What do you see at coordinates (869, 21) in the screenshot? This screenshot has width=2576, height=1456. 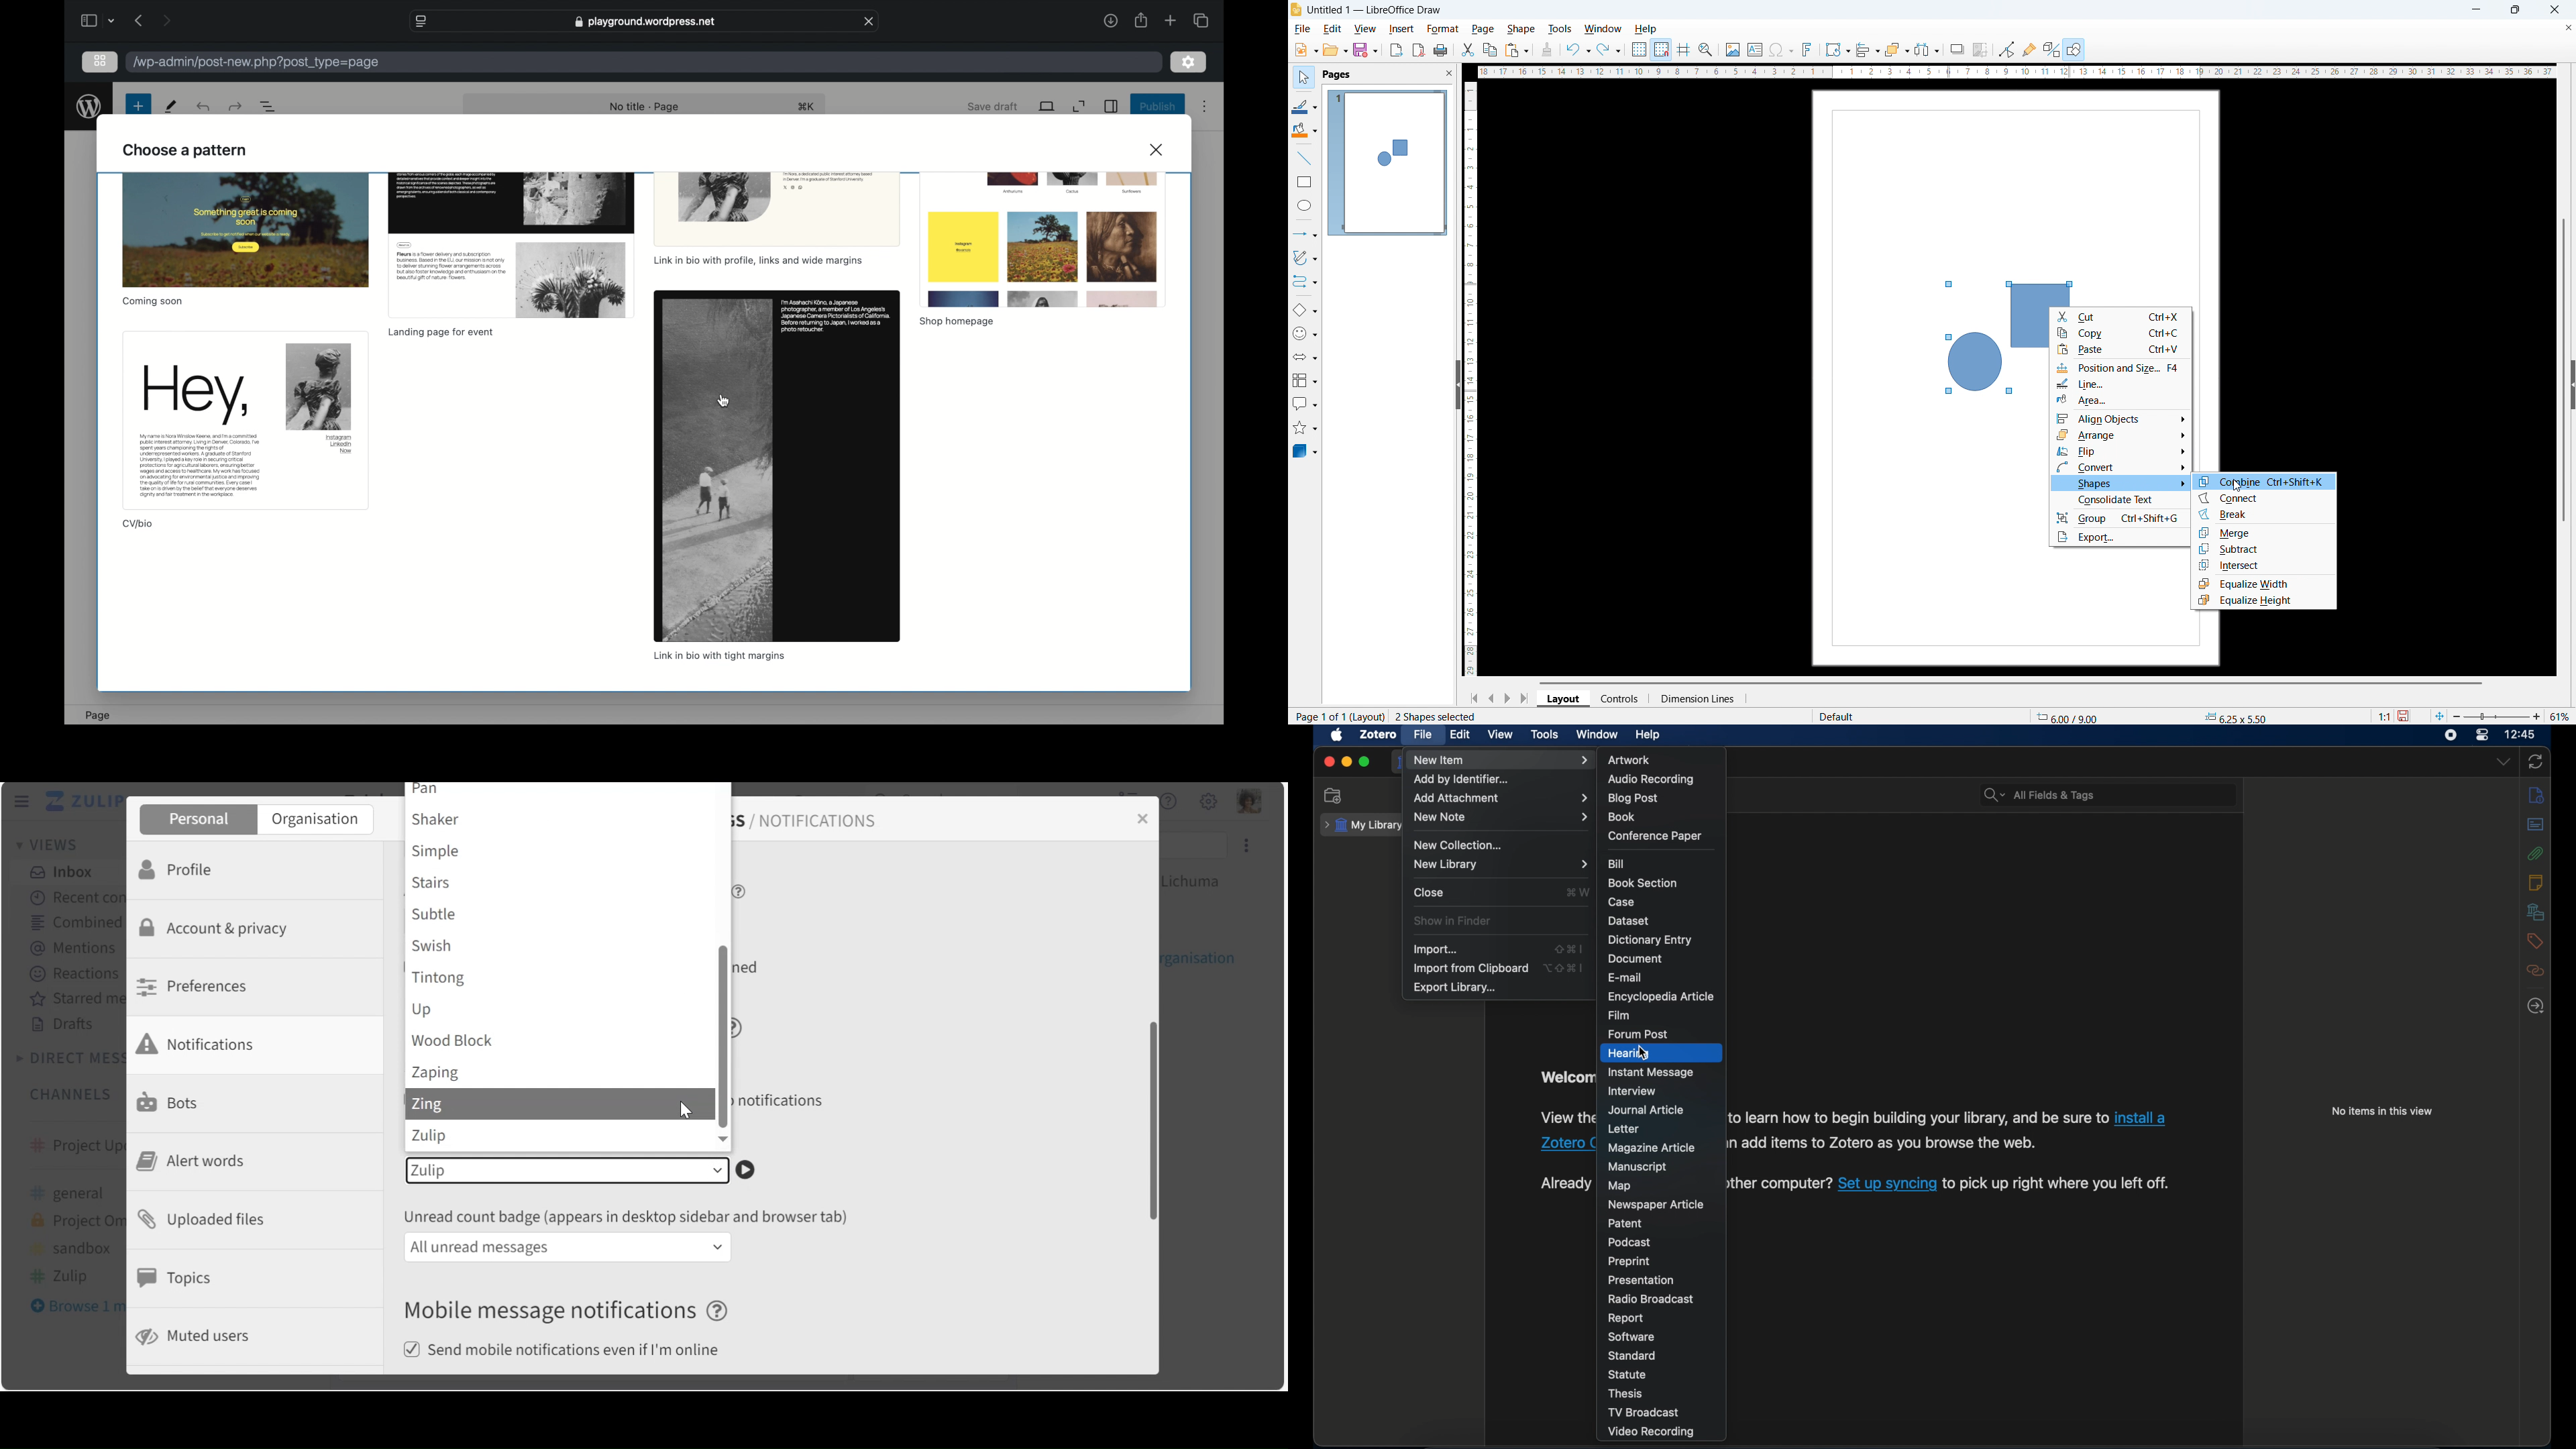 I see `close` at bounding box center [869, 21].